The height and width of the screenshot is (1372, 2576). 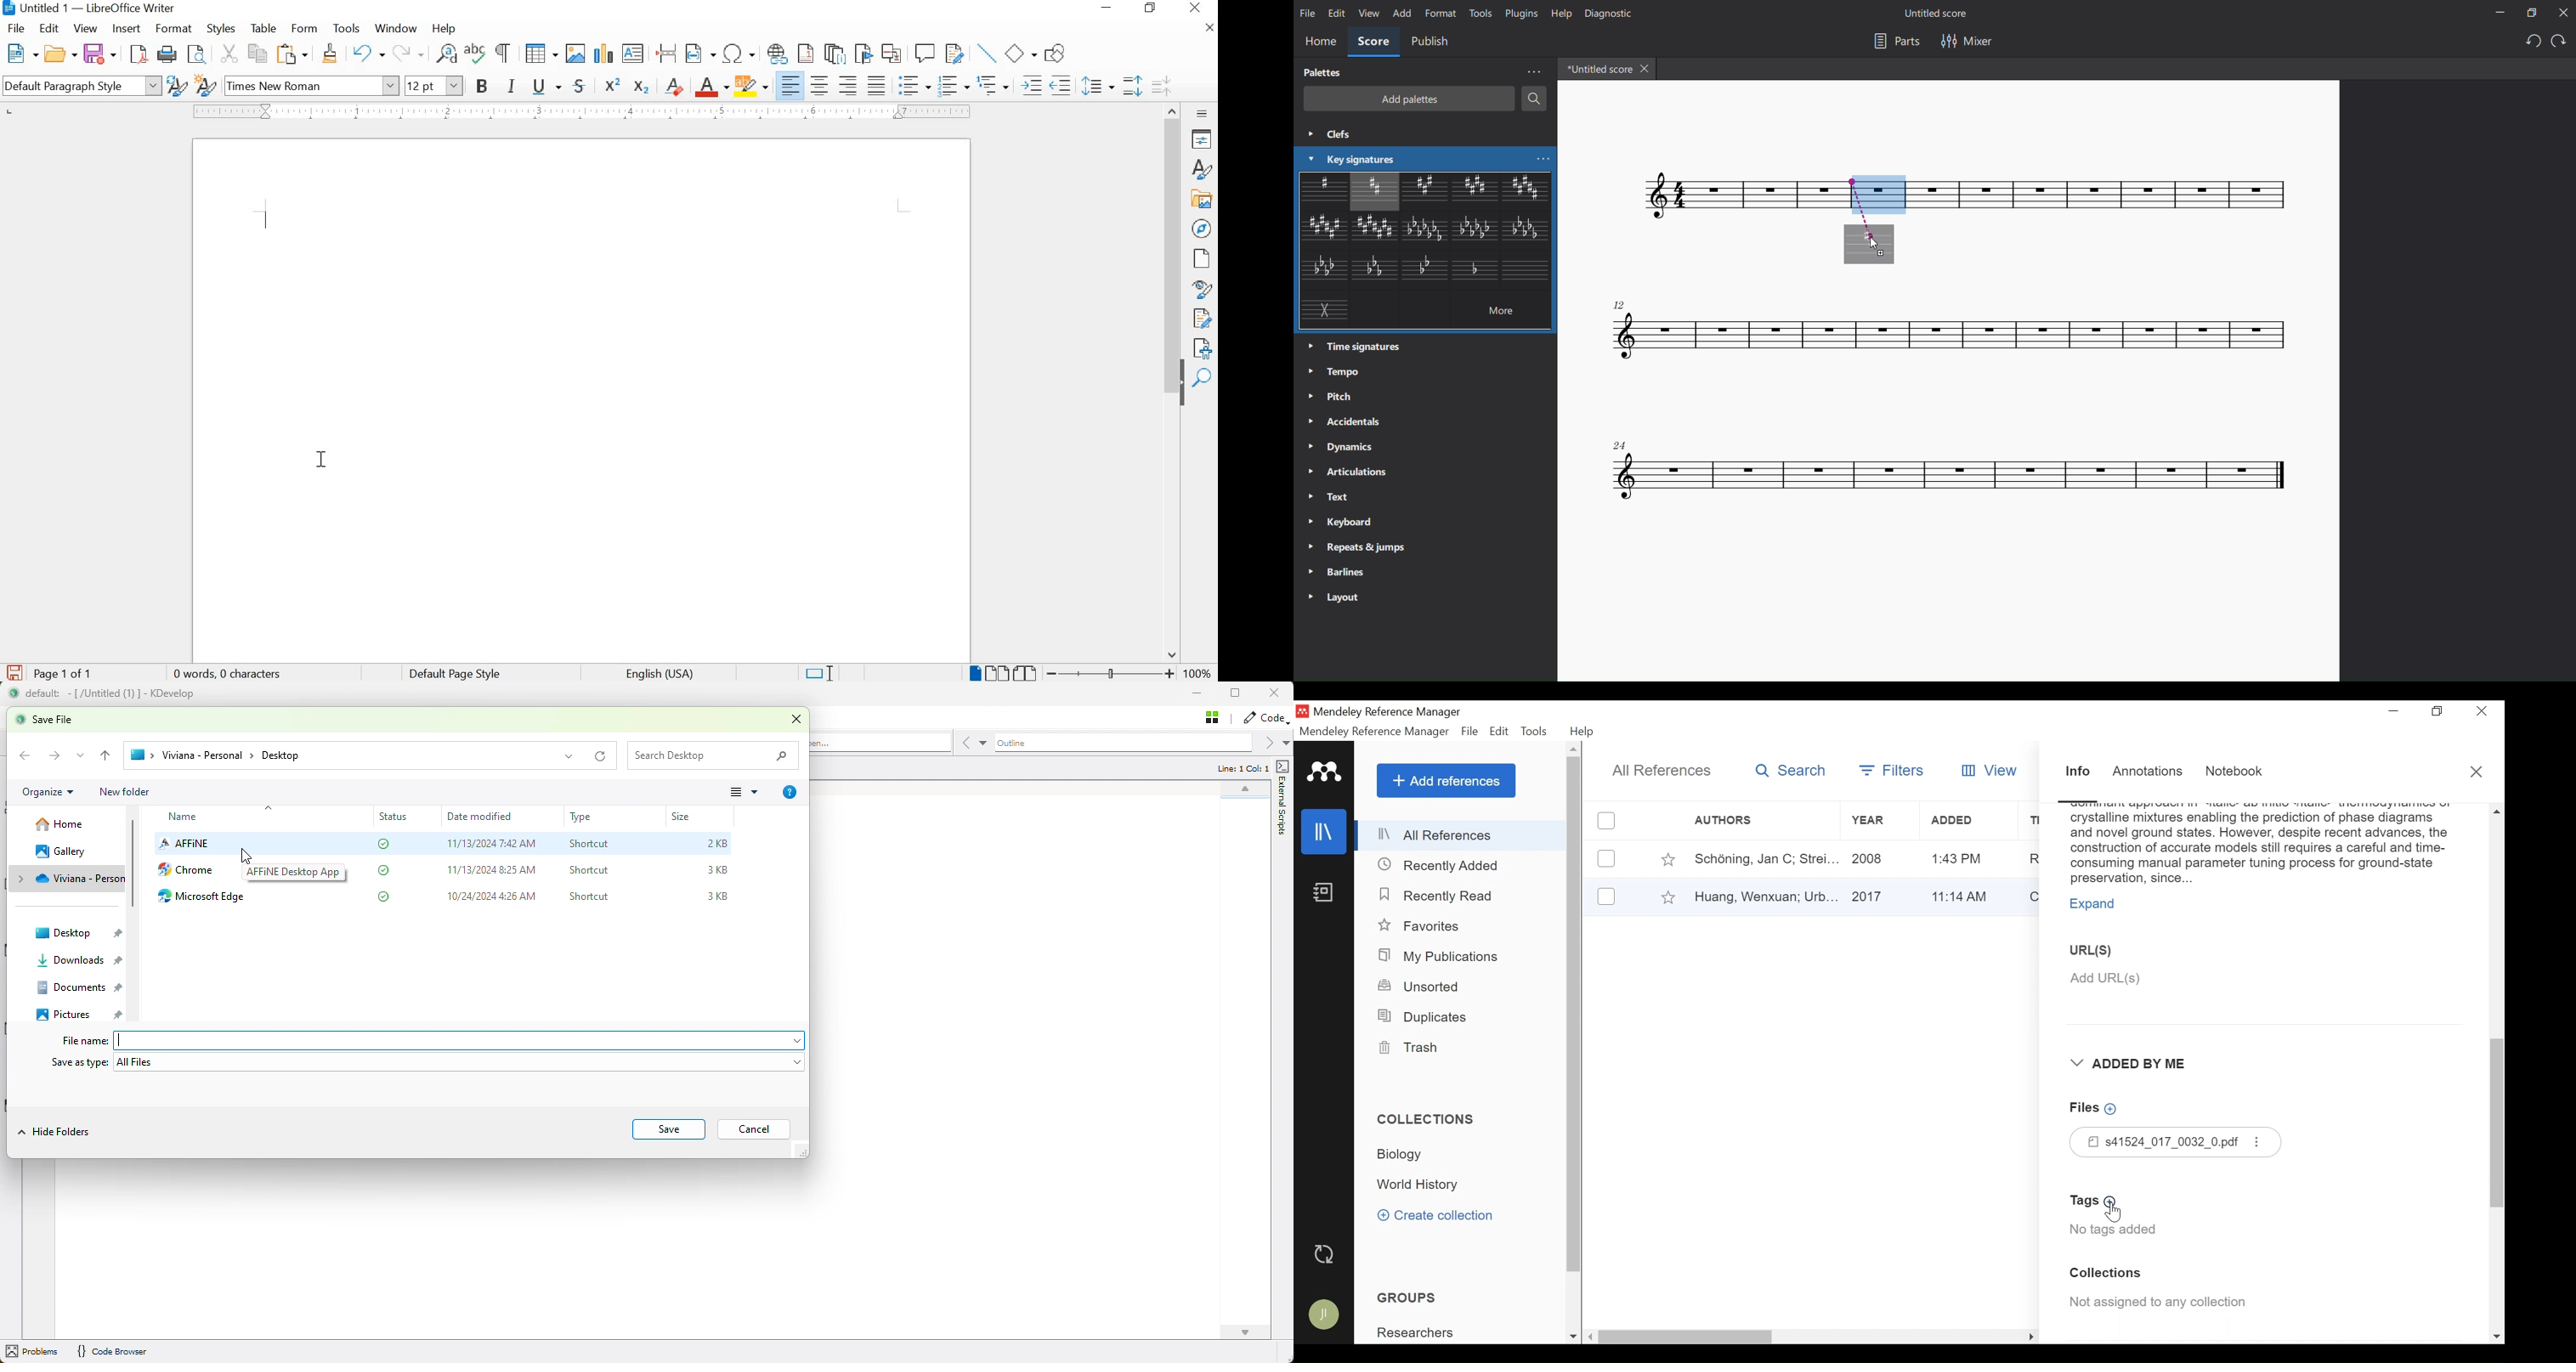 I want to click on title, so click(x=1936, y=14).